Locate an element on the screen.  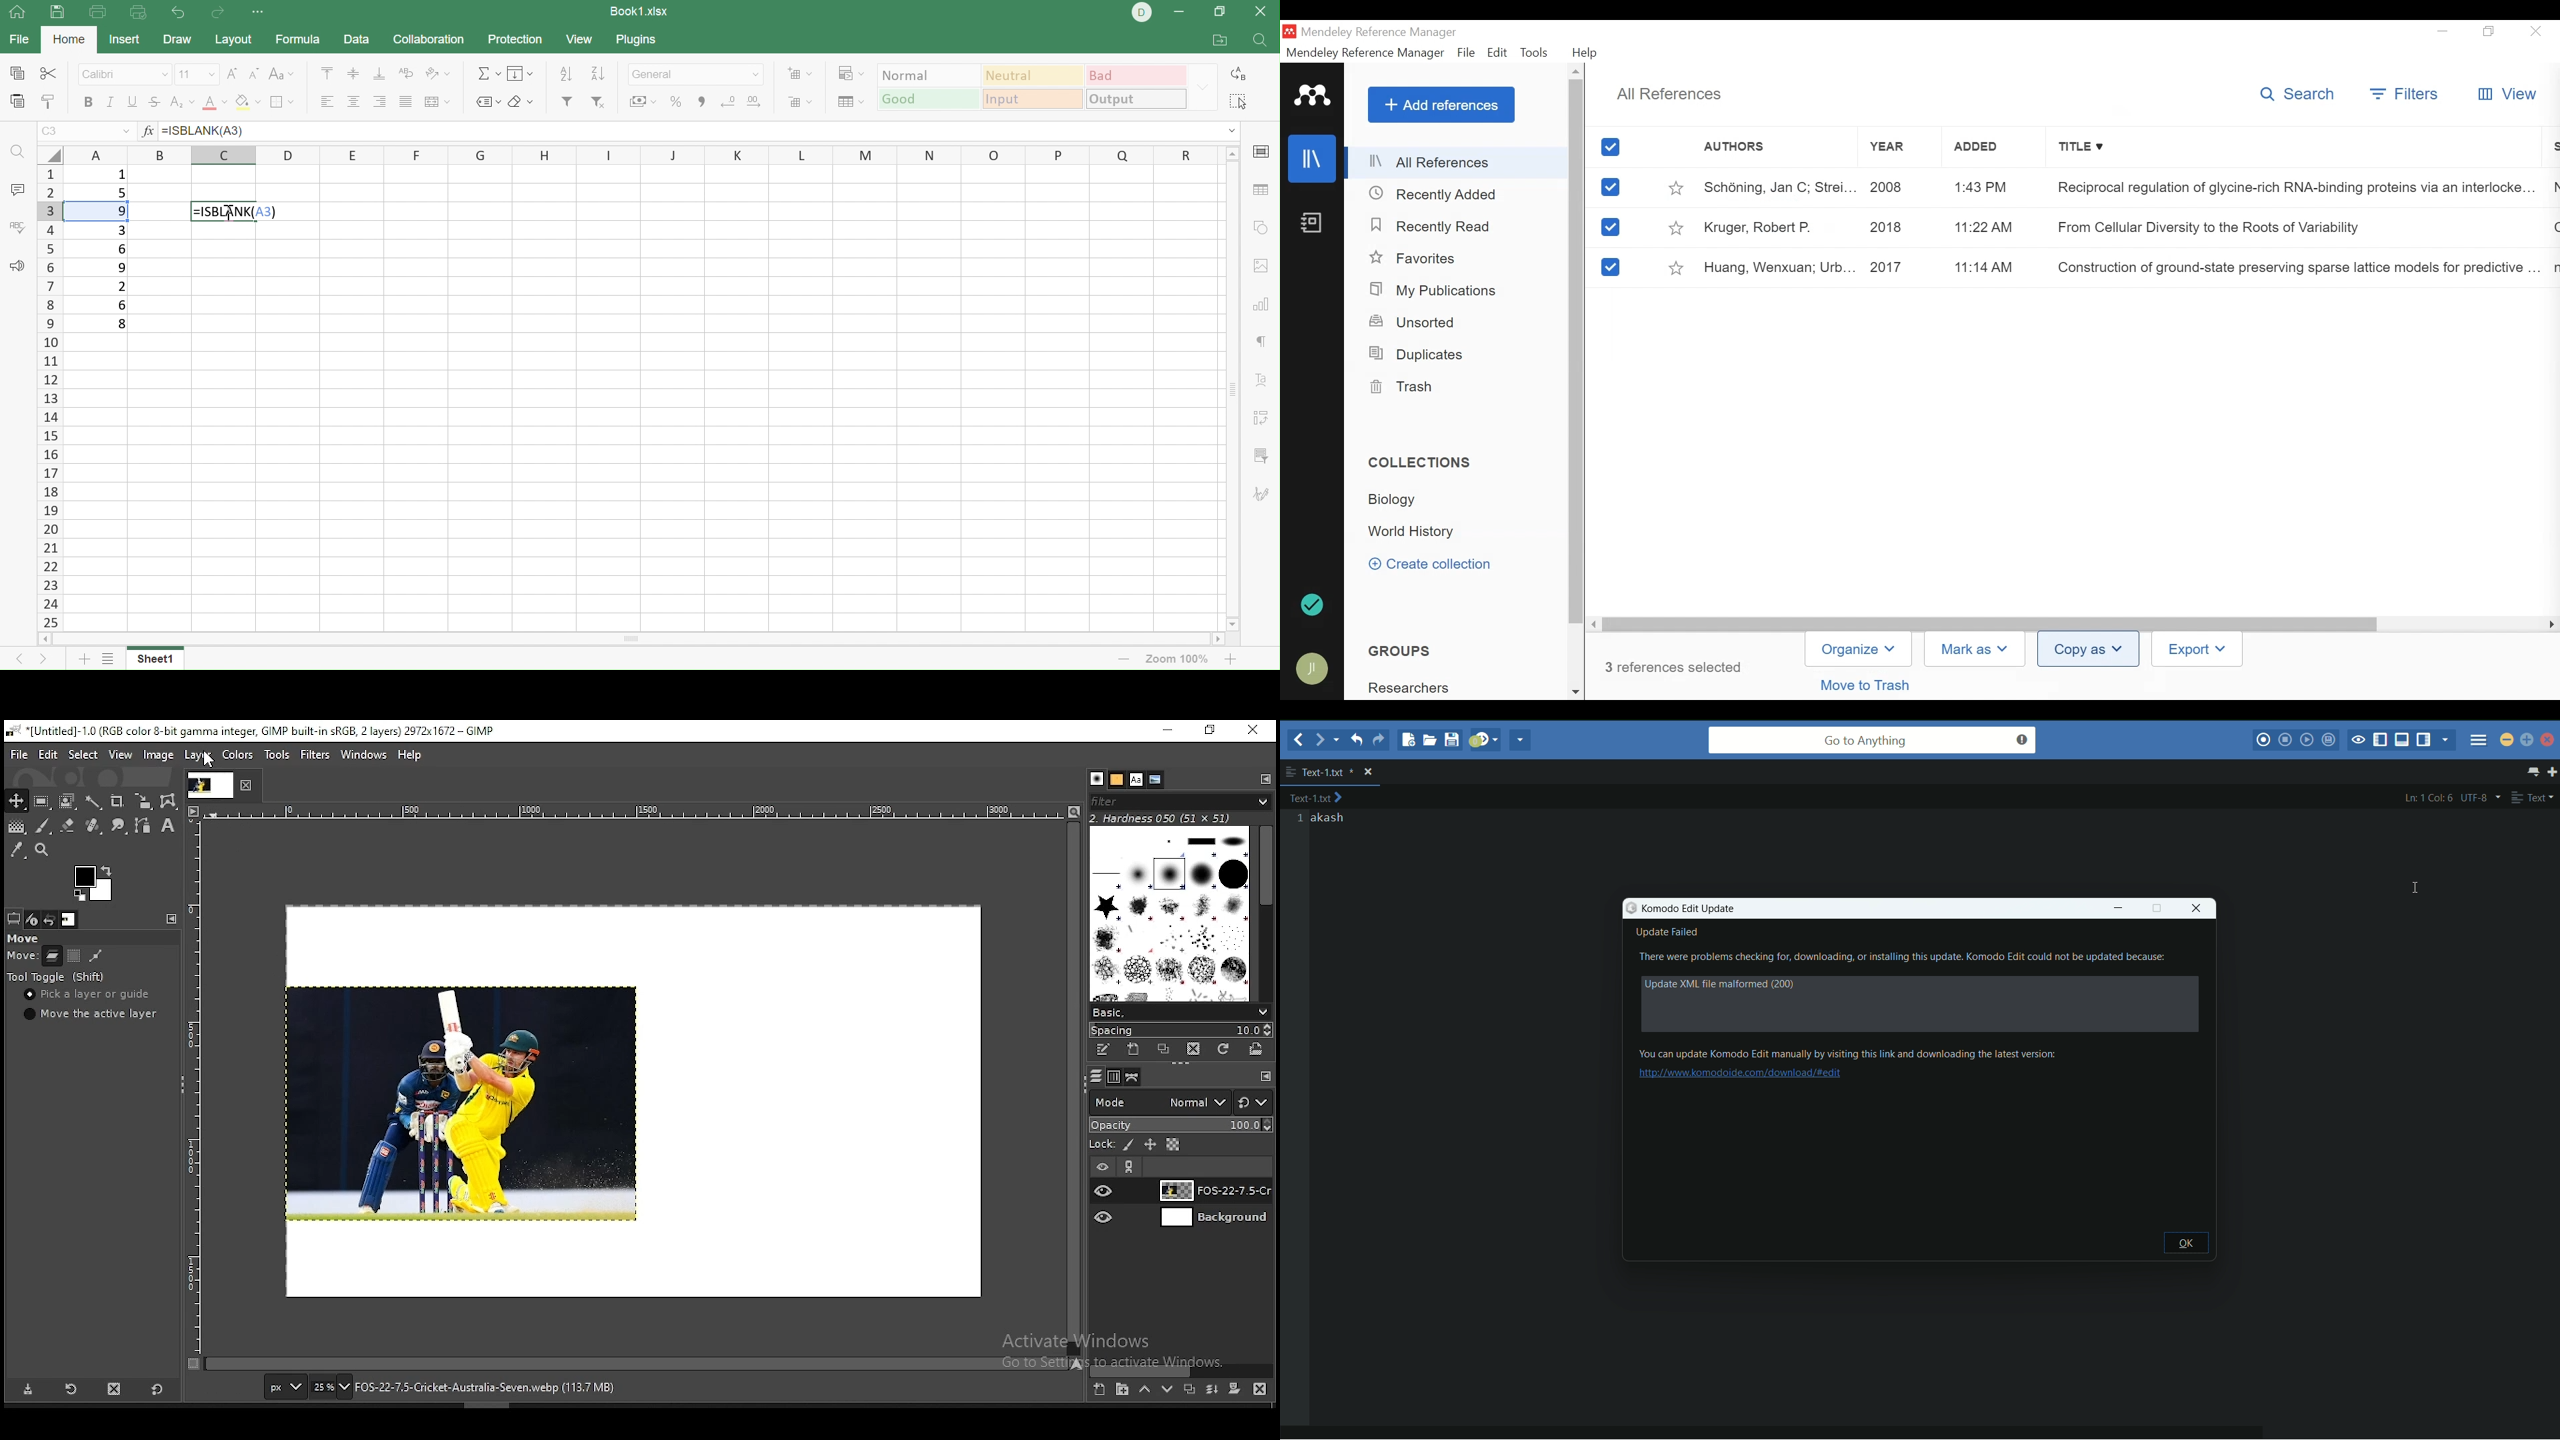
Close is located at coordinates (1264, 11).